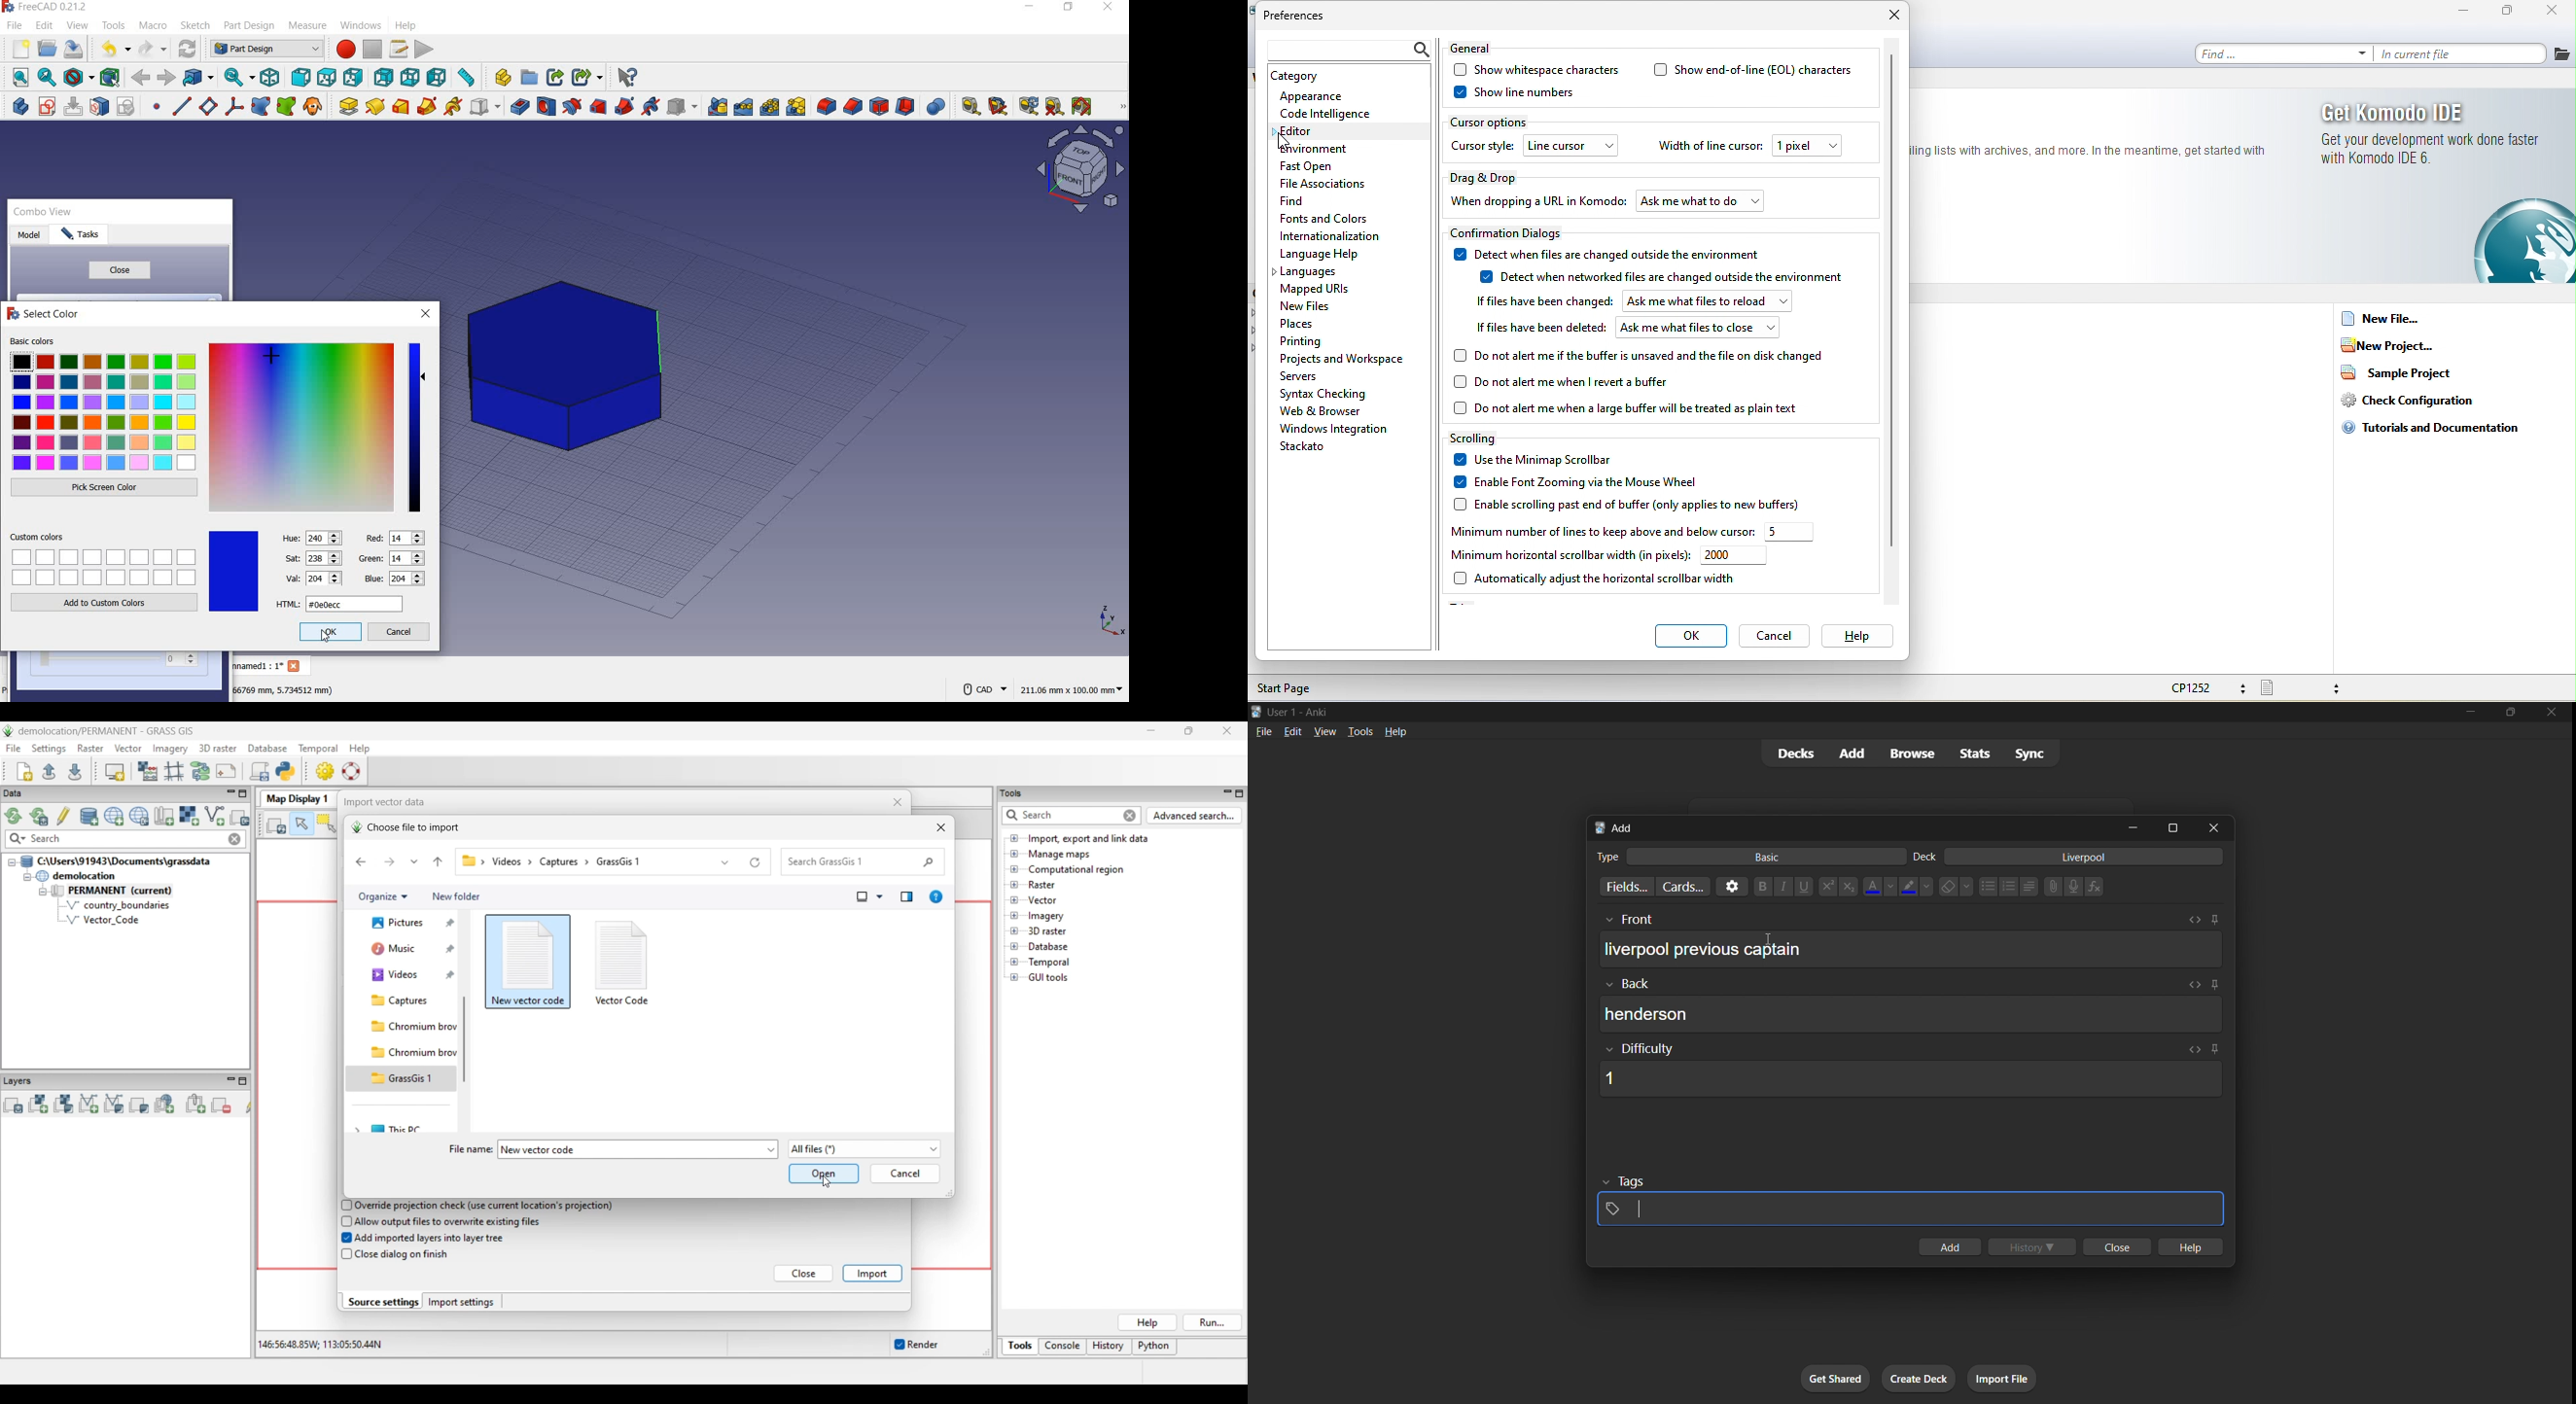  I want to click on macro recording, so click(344, 50).